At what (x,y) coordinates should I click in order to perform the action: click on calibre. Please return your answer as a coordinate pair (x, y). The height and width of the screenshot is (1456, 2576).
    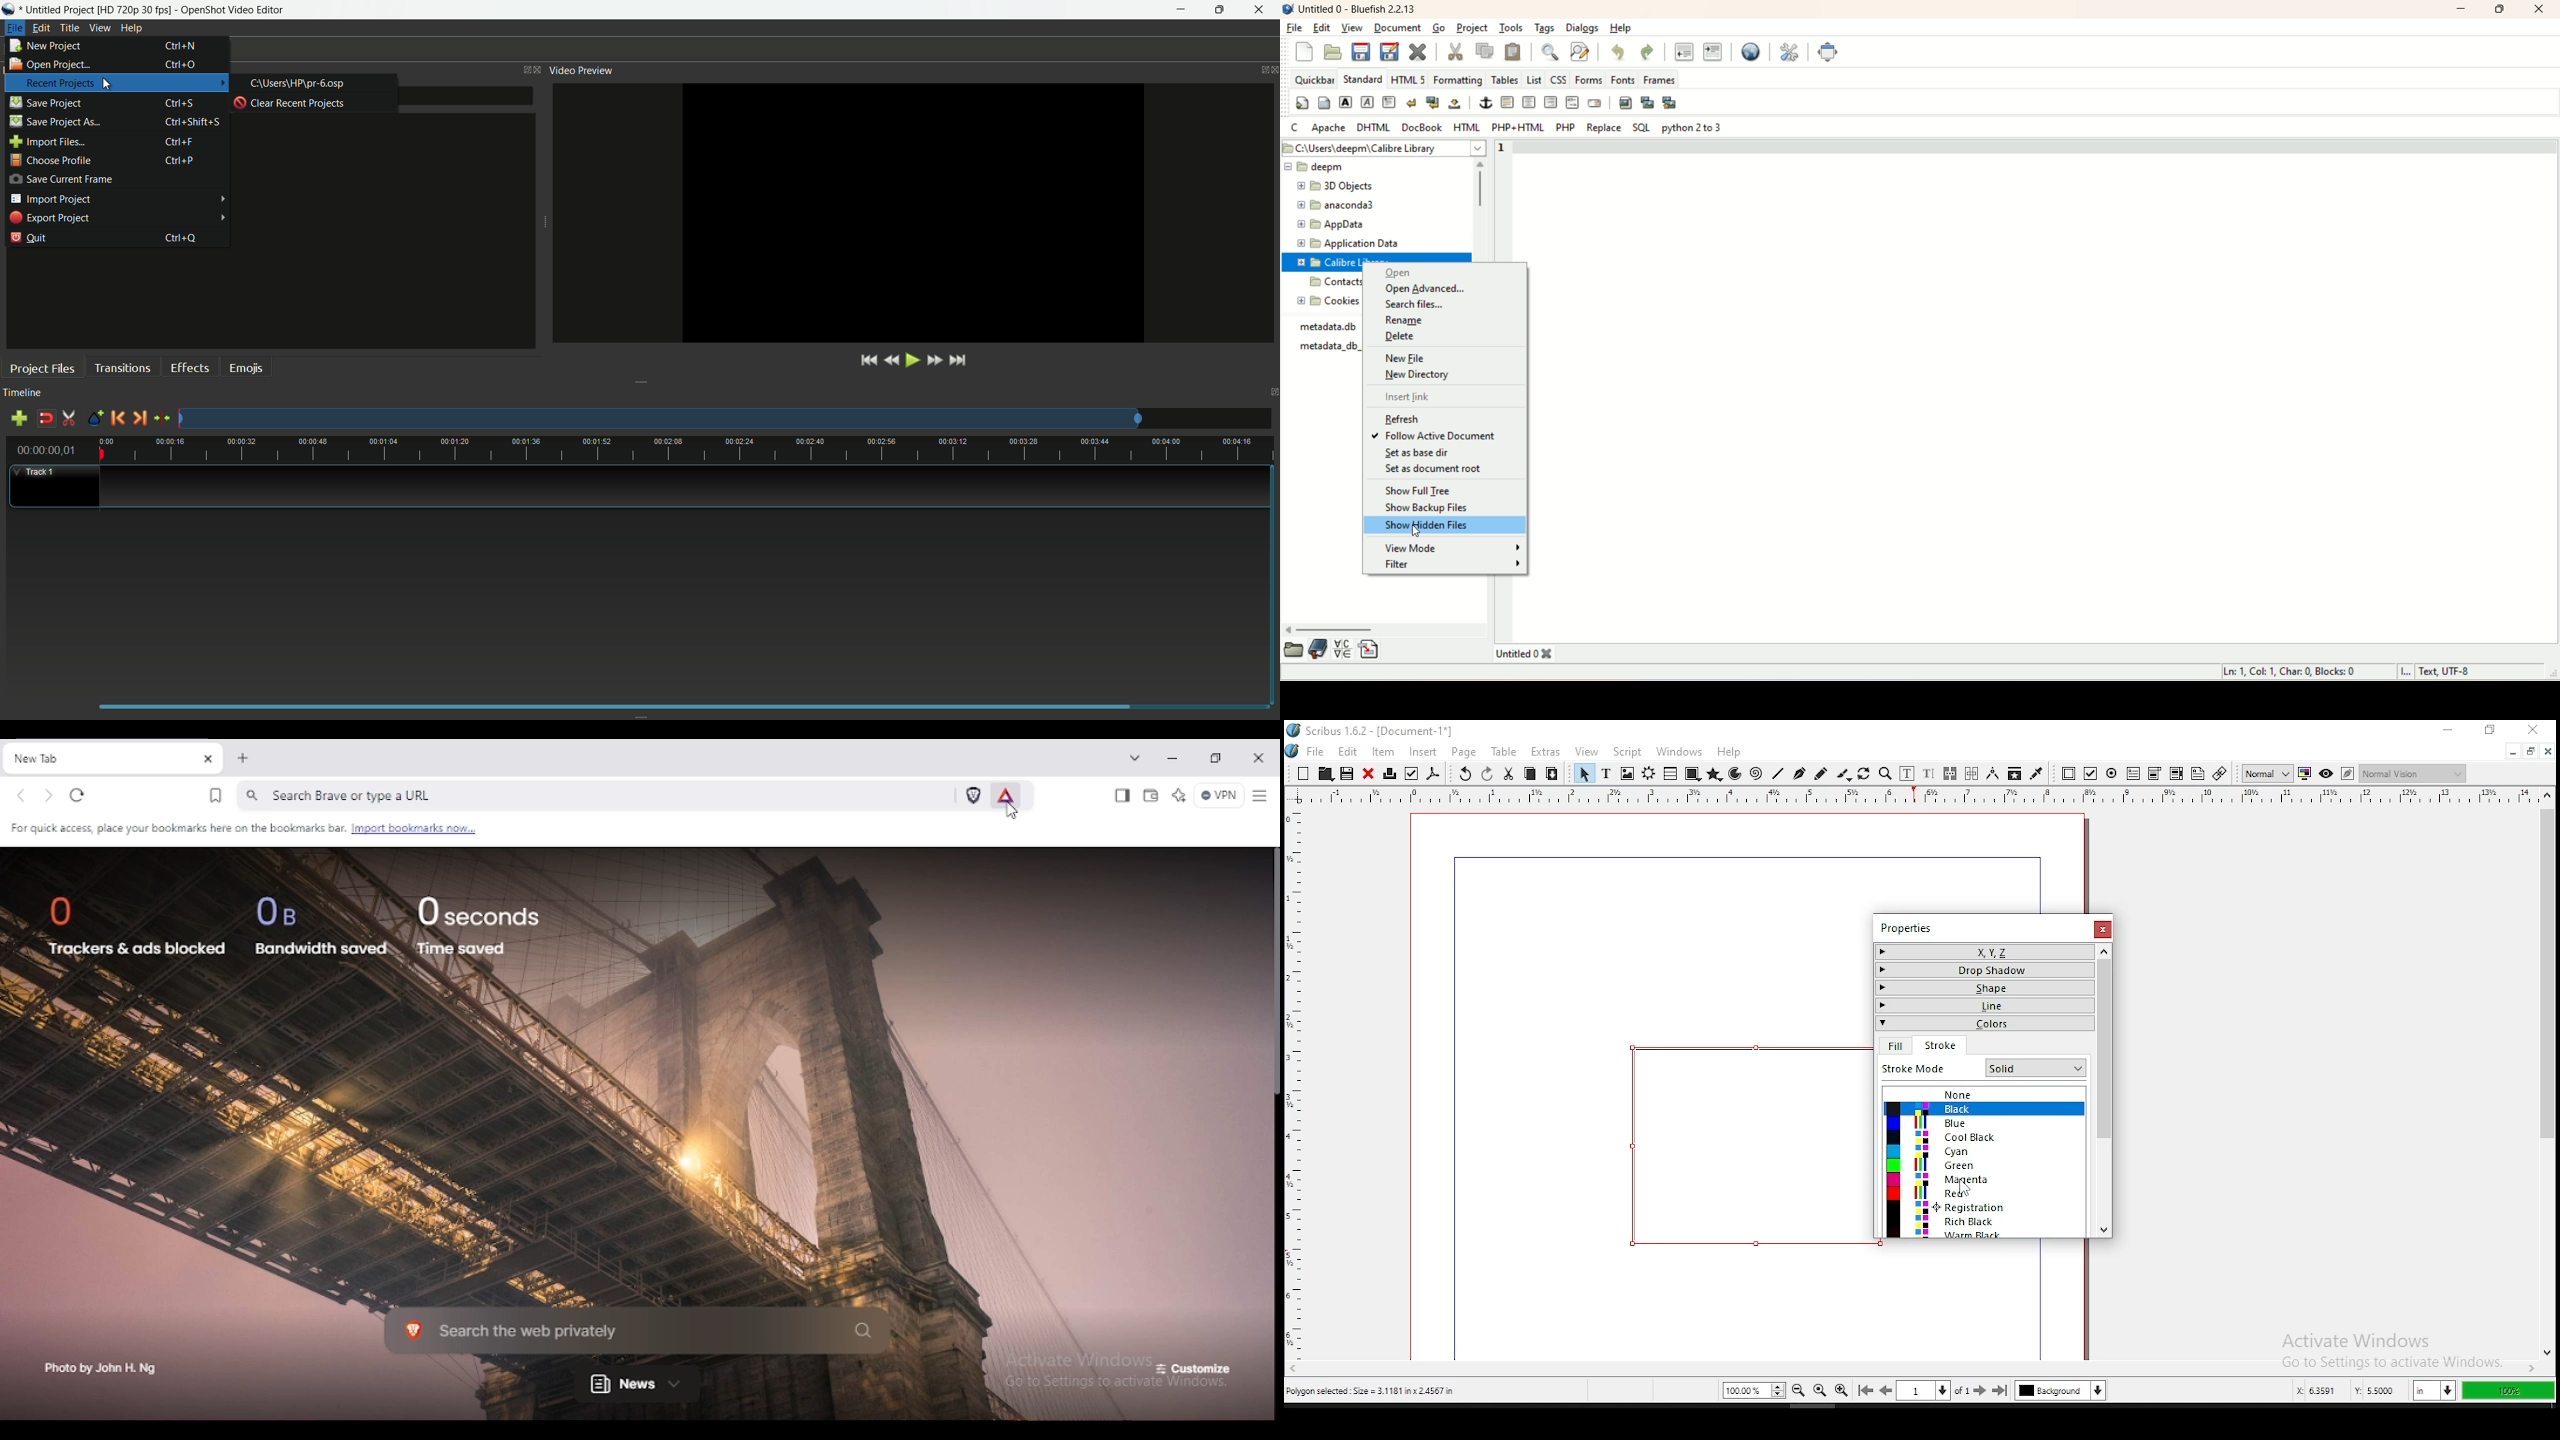
    Looking at the image, I should click on (1340, 261).